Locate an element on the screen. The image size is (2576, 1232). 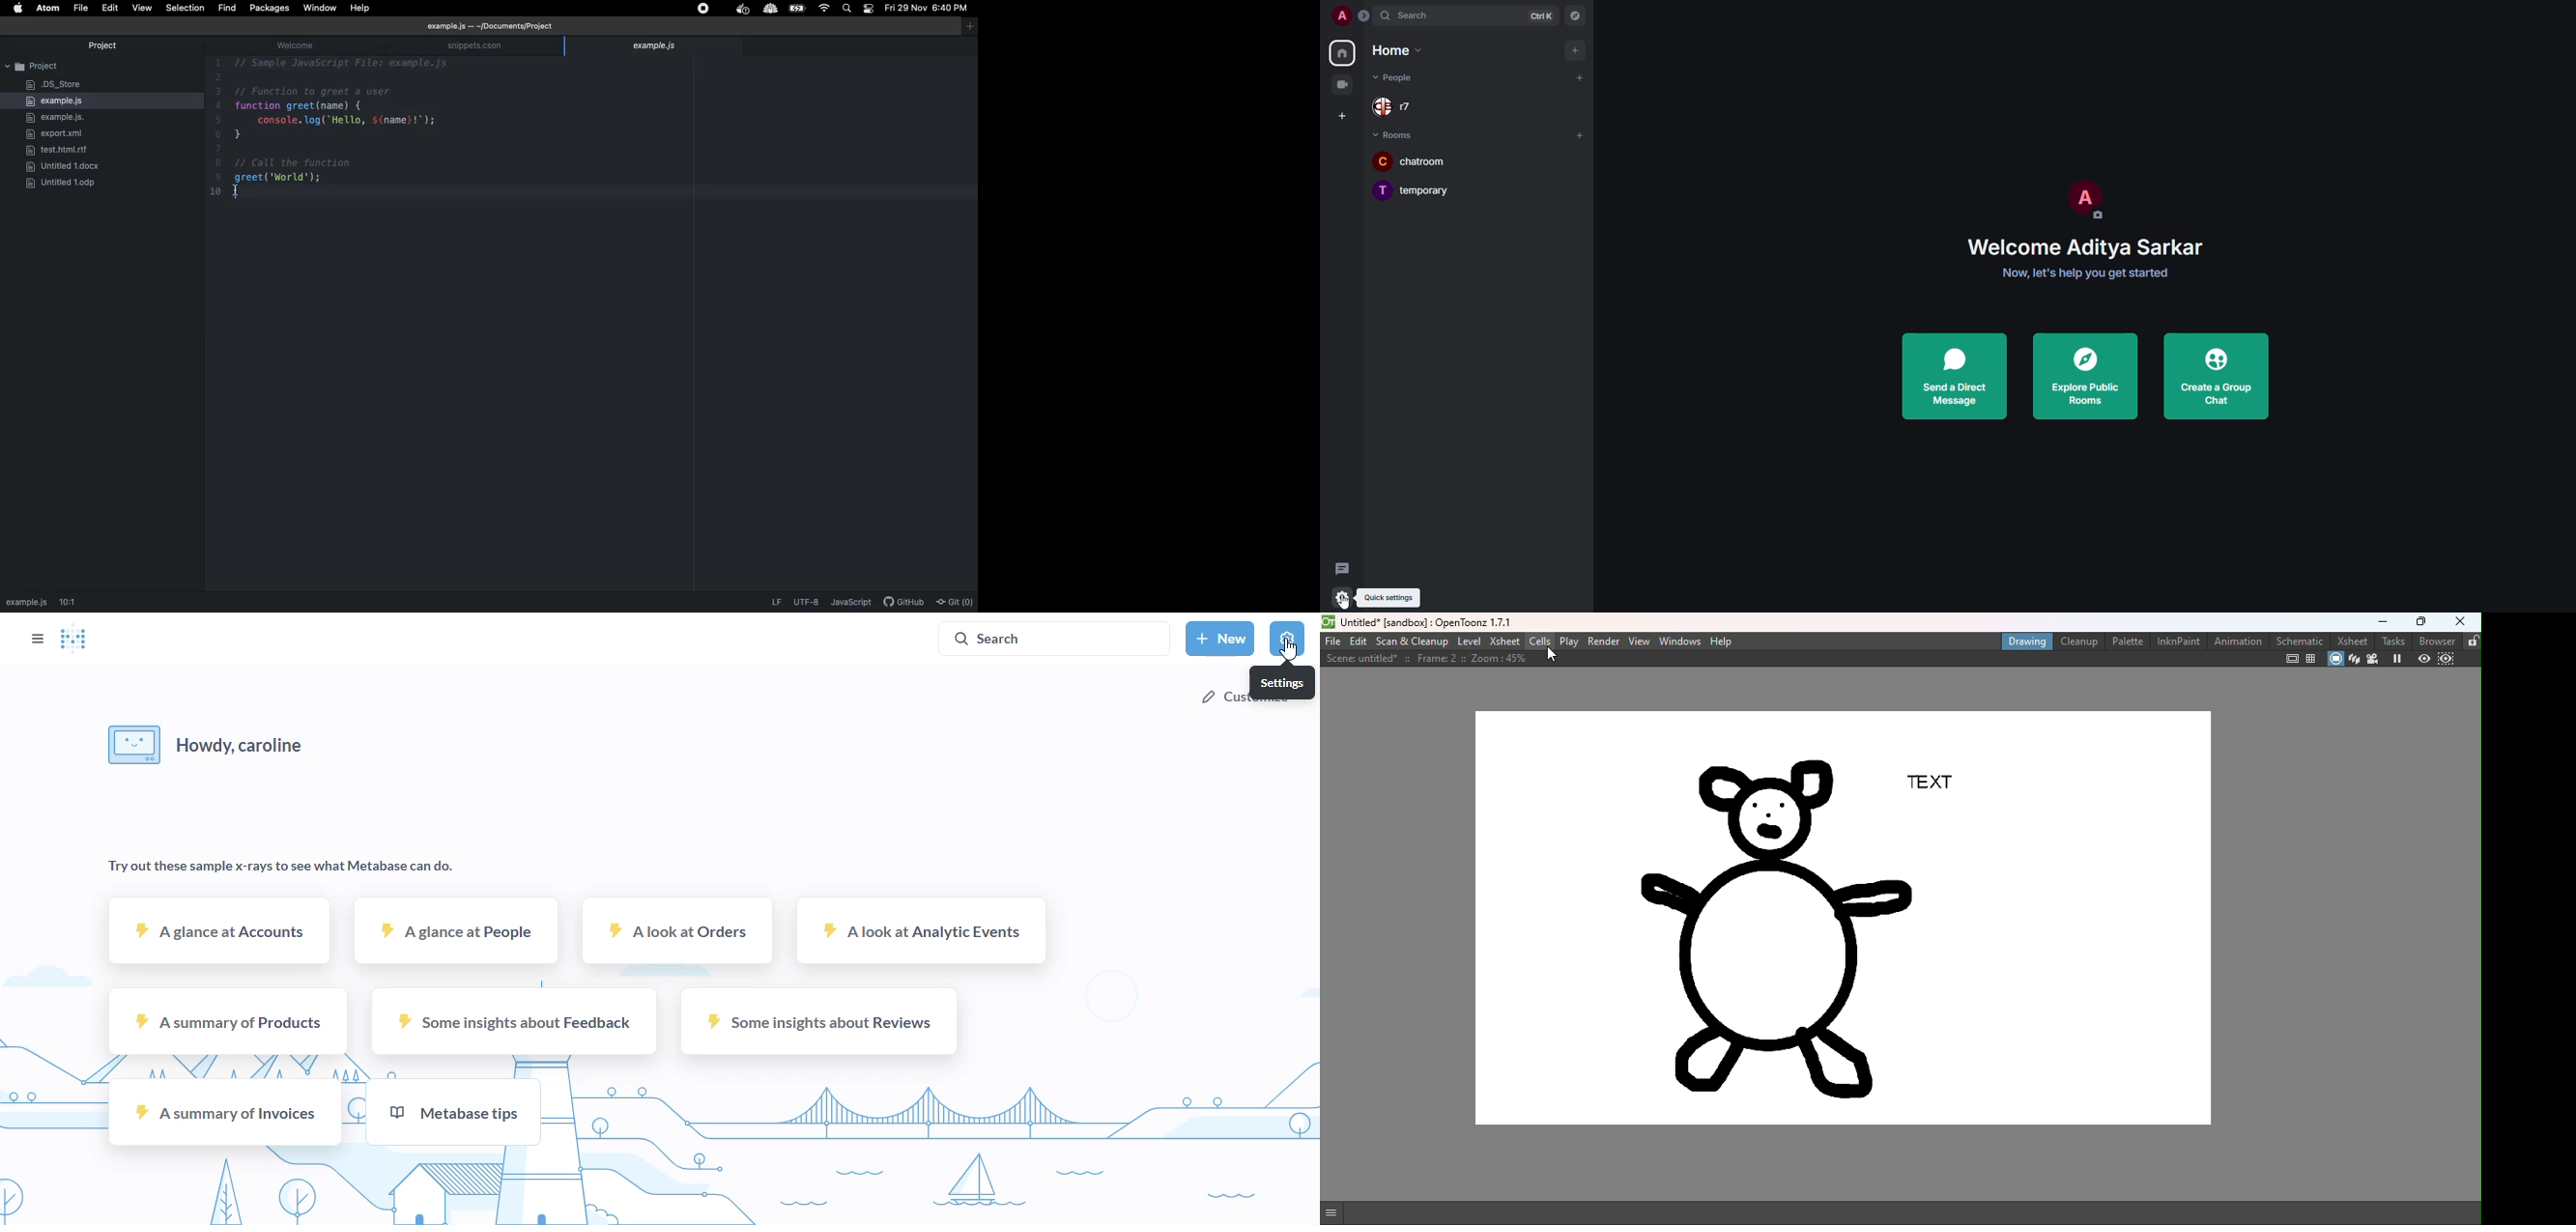
quick settings is located at coordinates (1341, 597).